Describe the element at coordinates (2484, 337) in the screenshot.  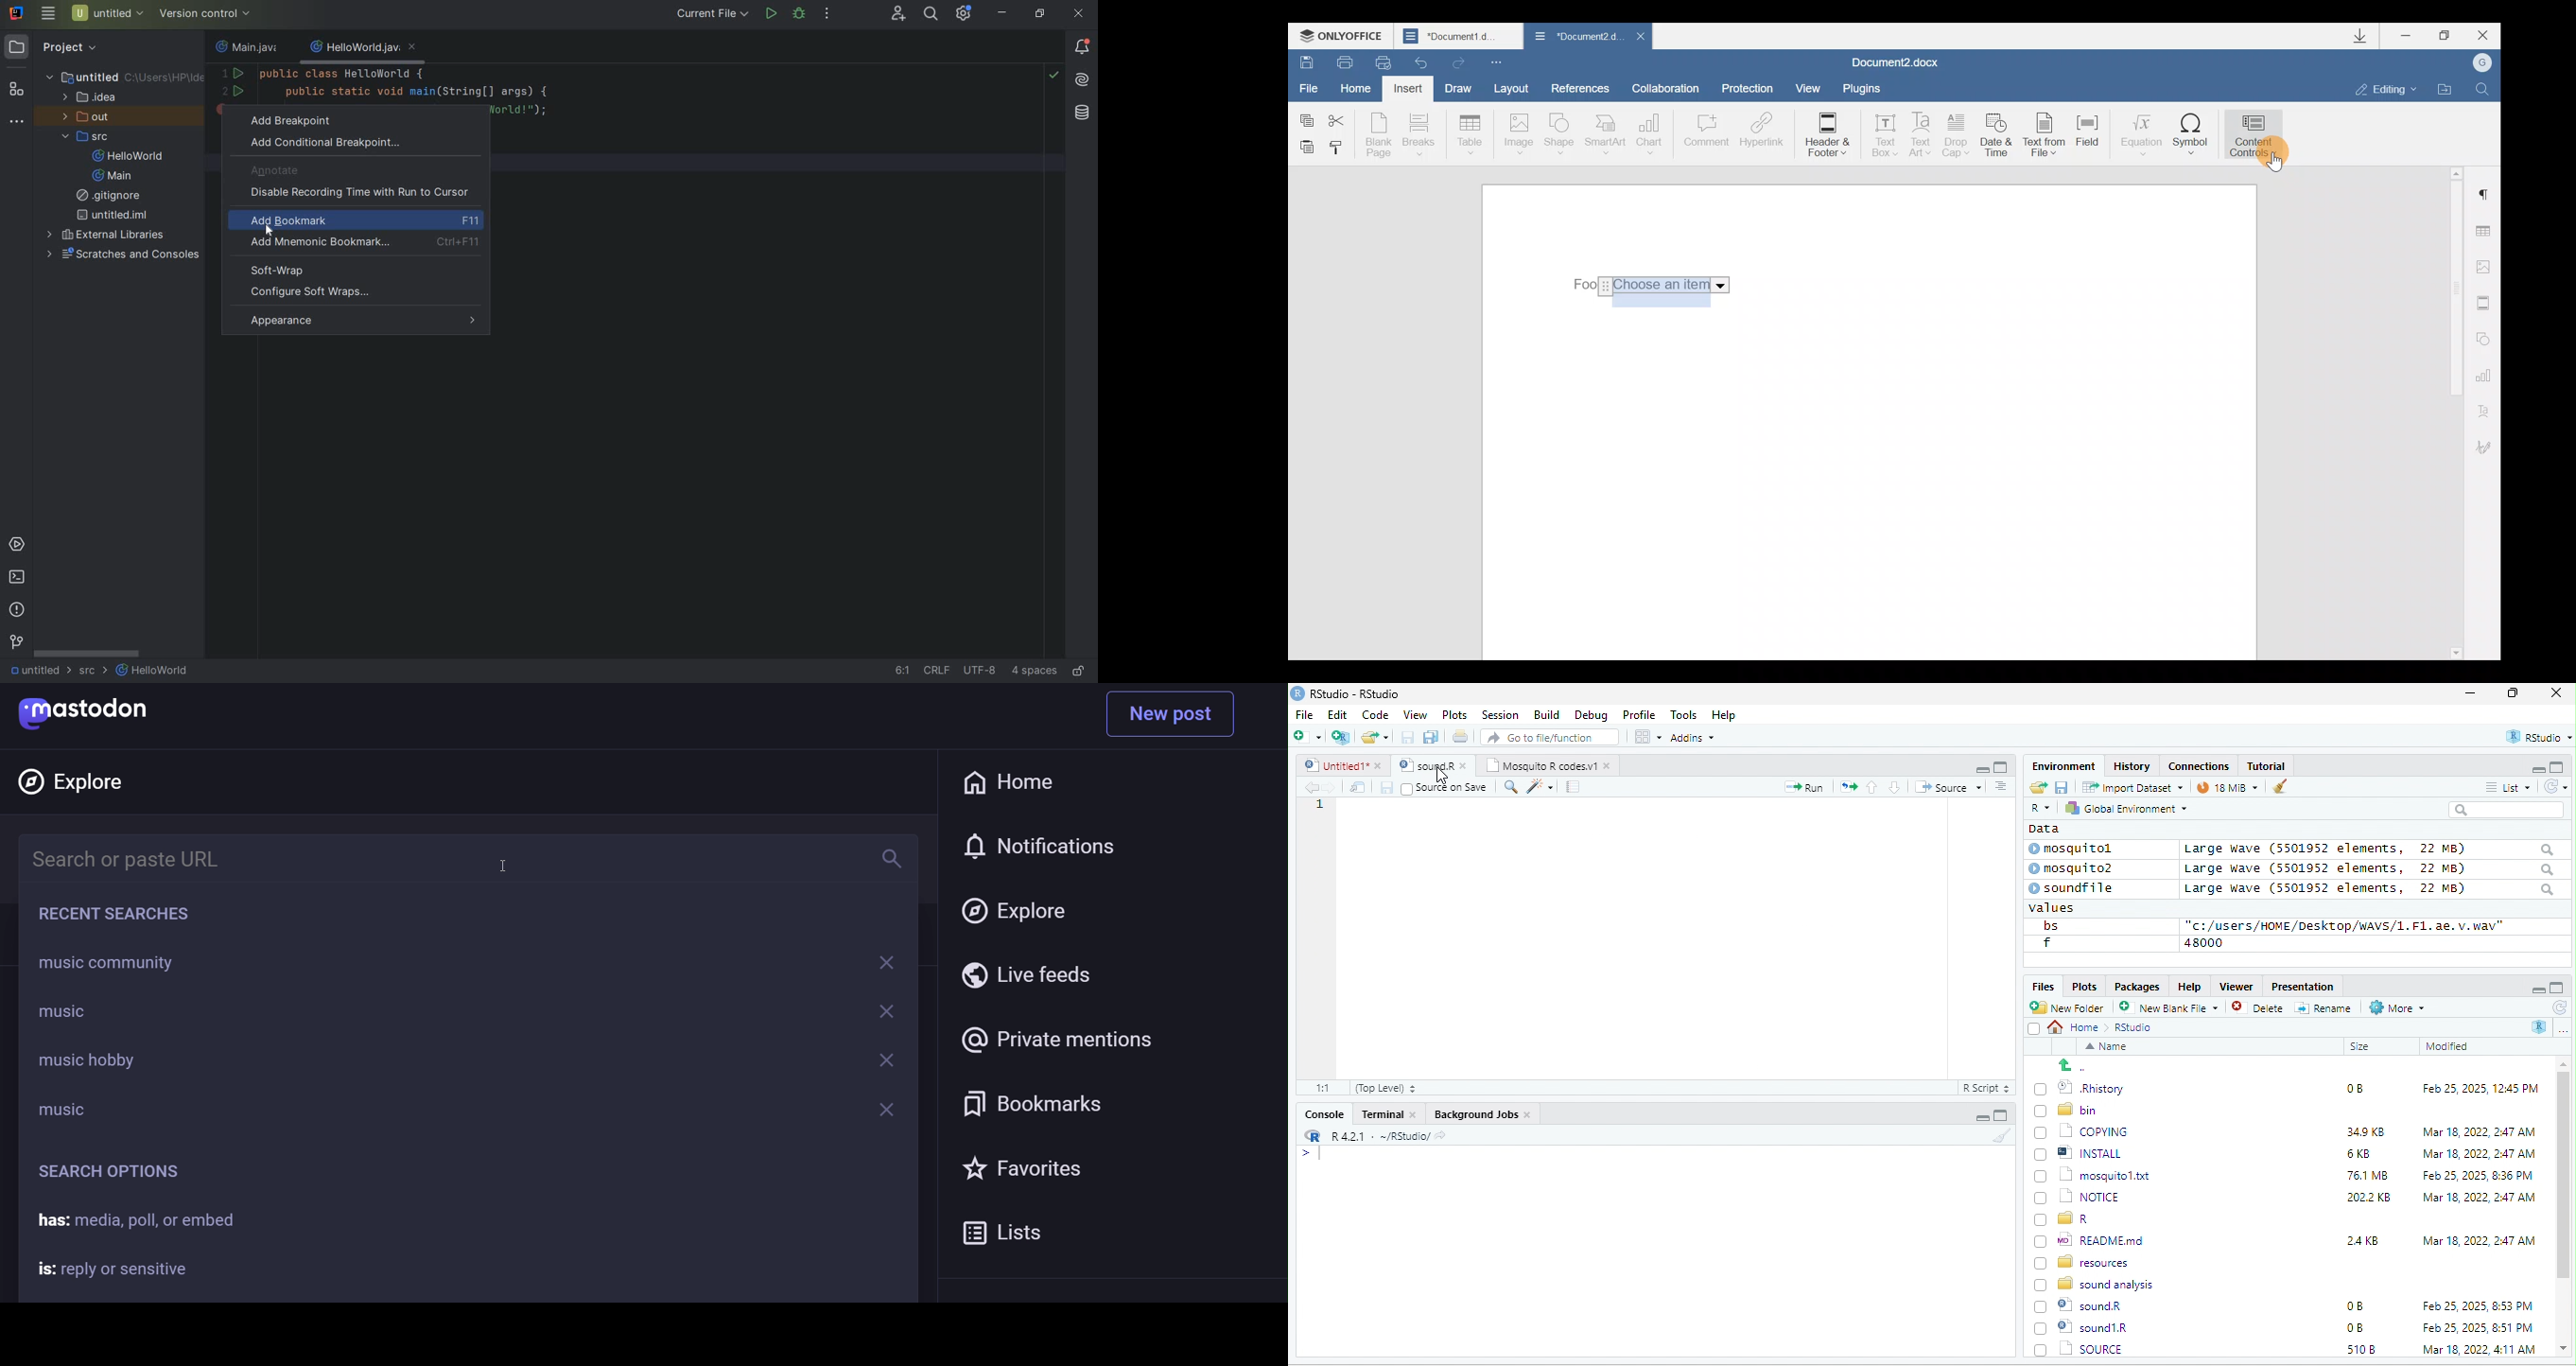
I see `Shapes settings` at that location.